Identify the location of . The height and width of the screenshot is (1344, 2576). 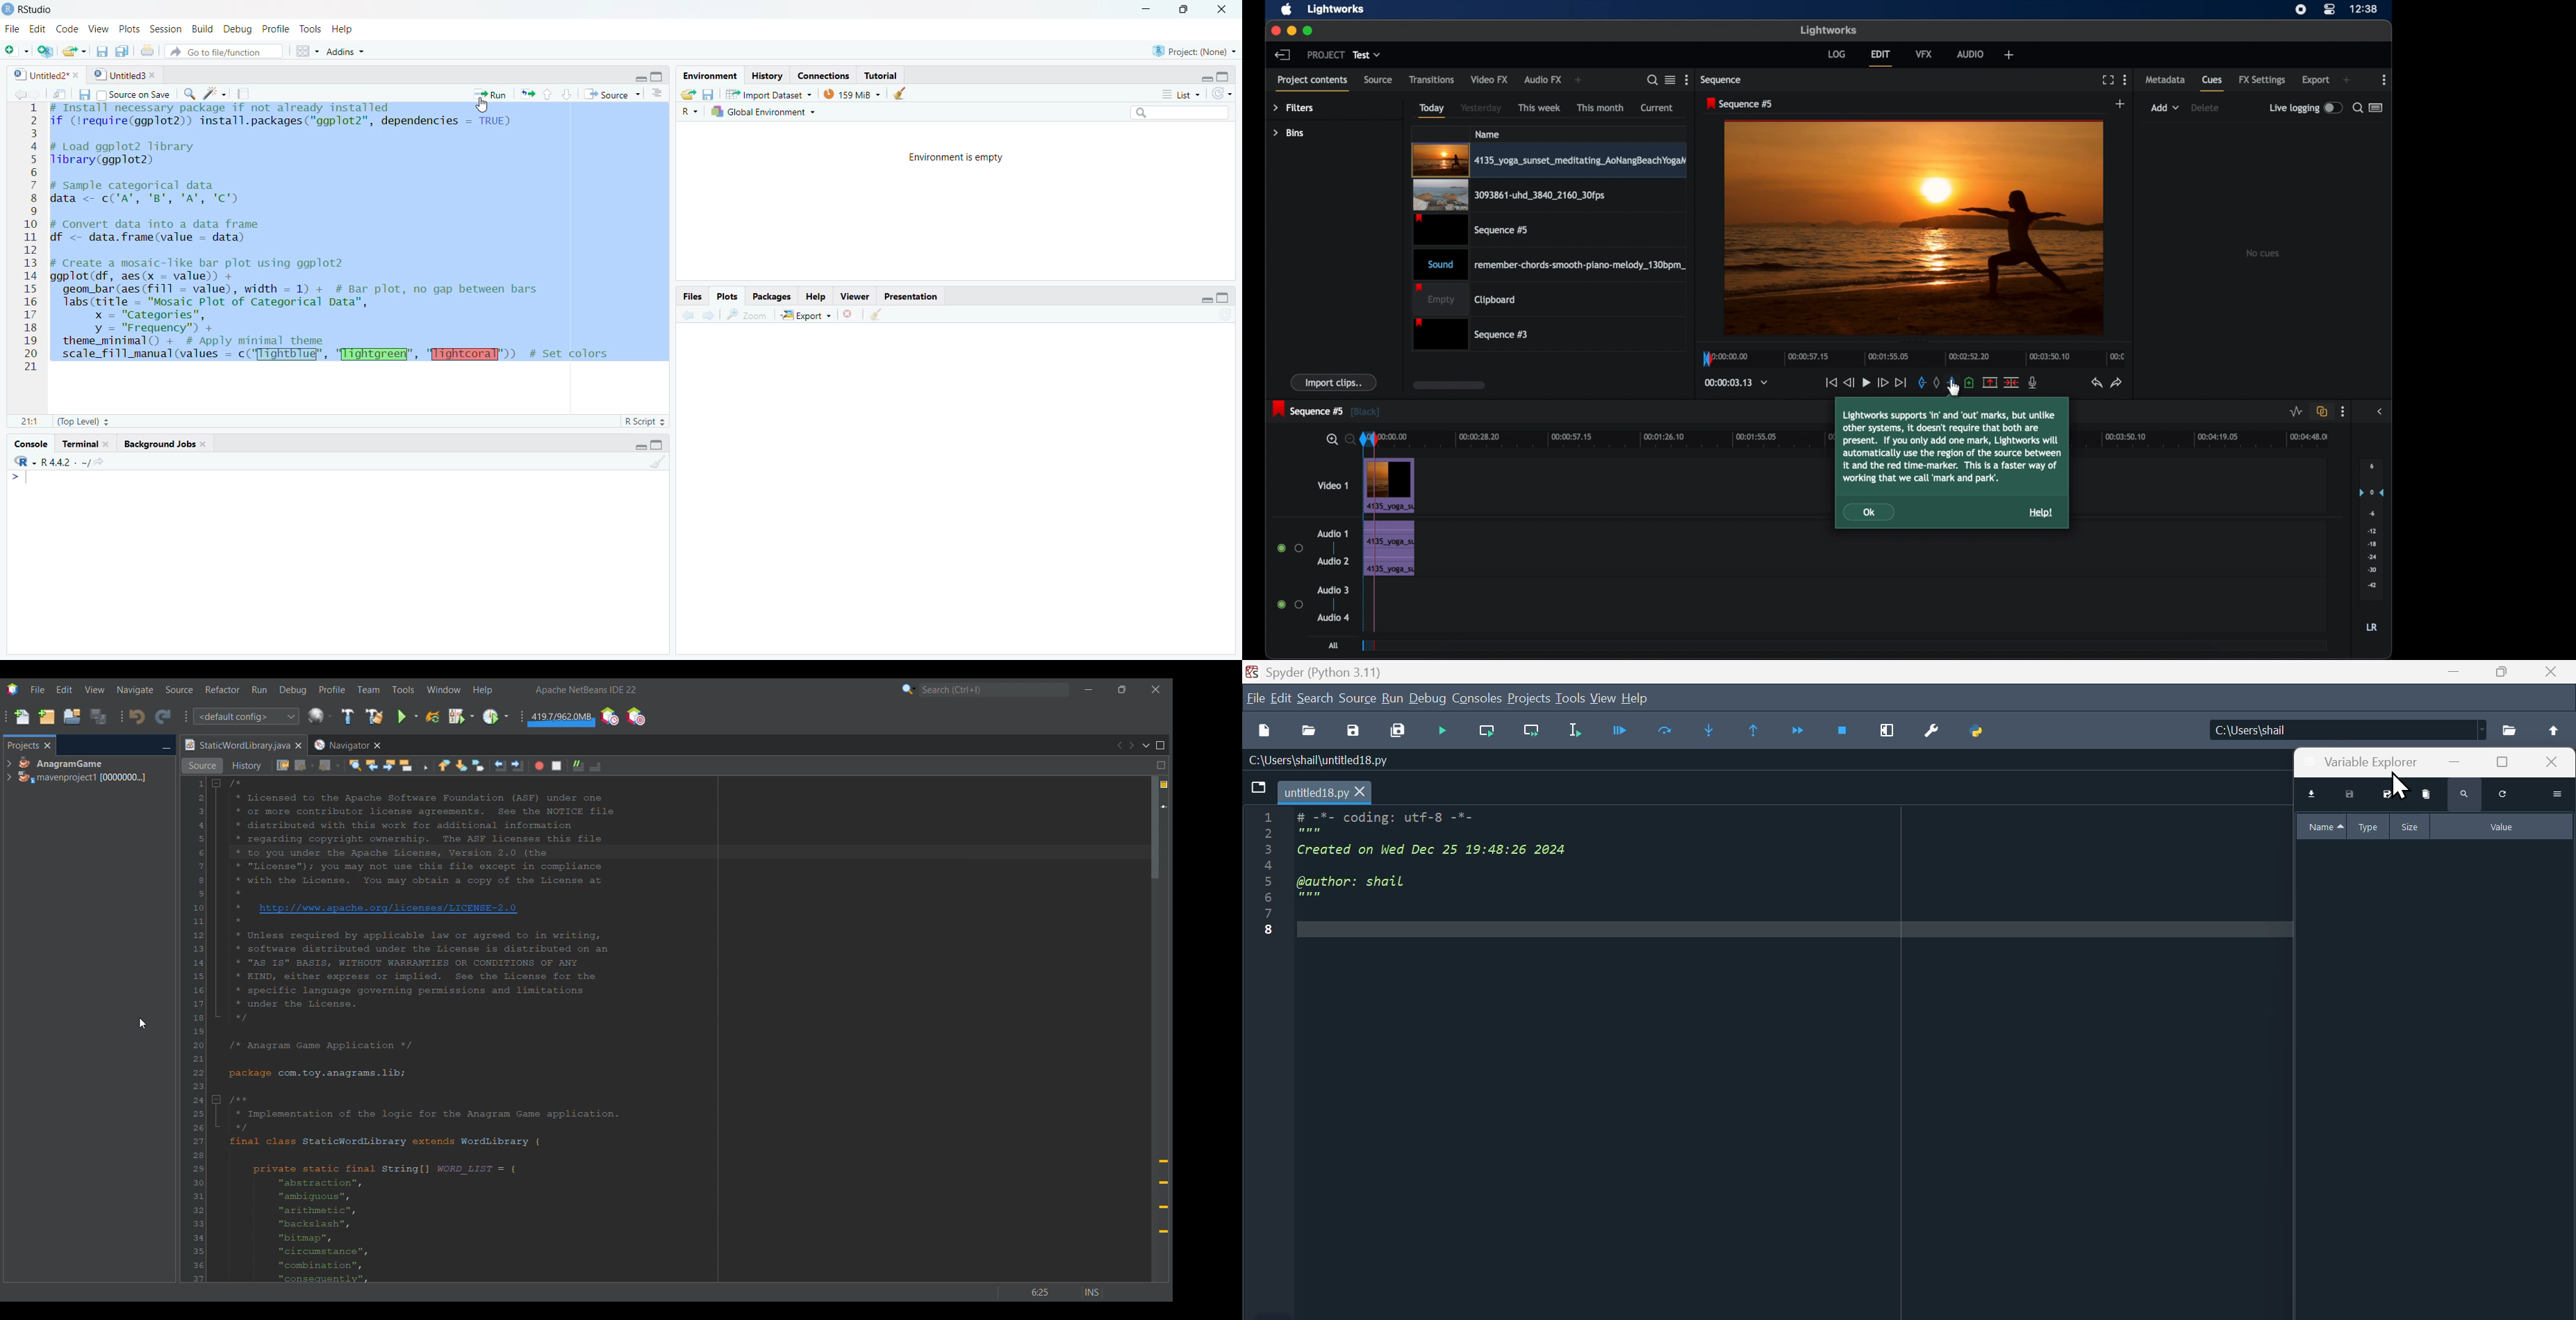
(1626, 735).